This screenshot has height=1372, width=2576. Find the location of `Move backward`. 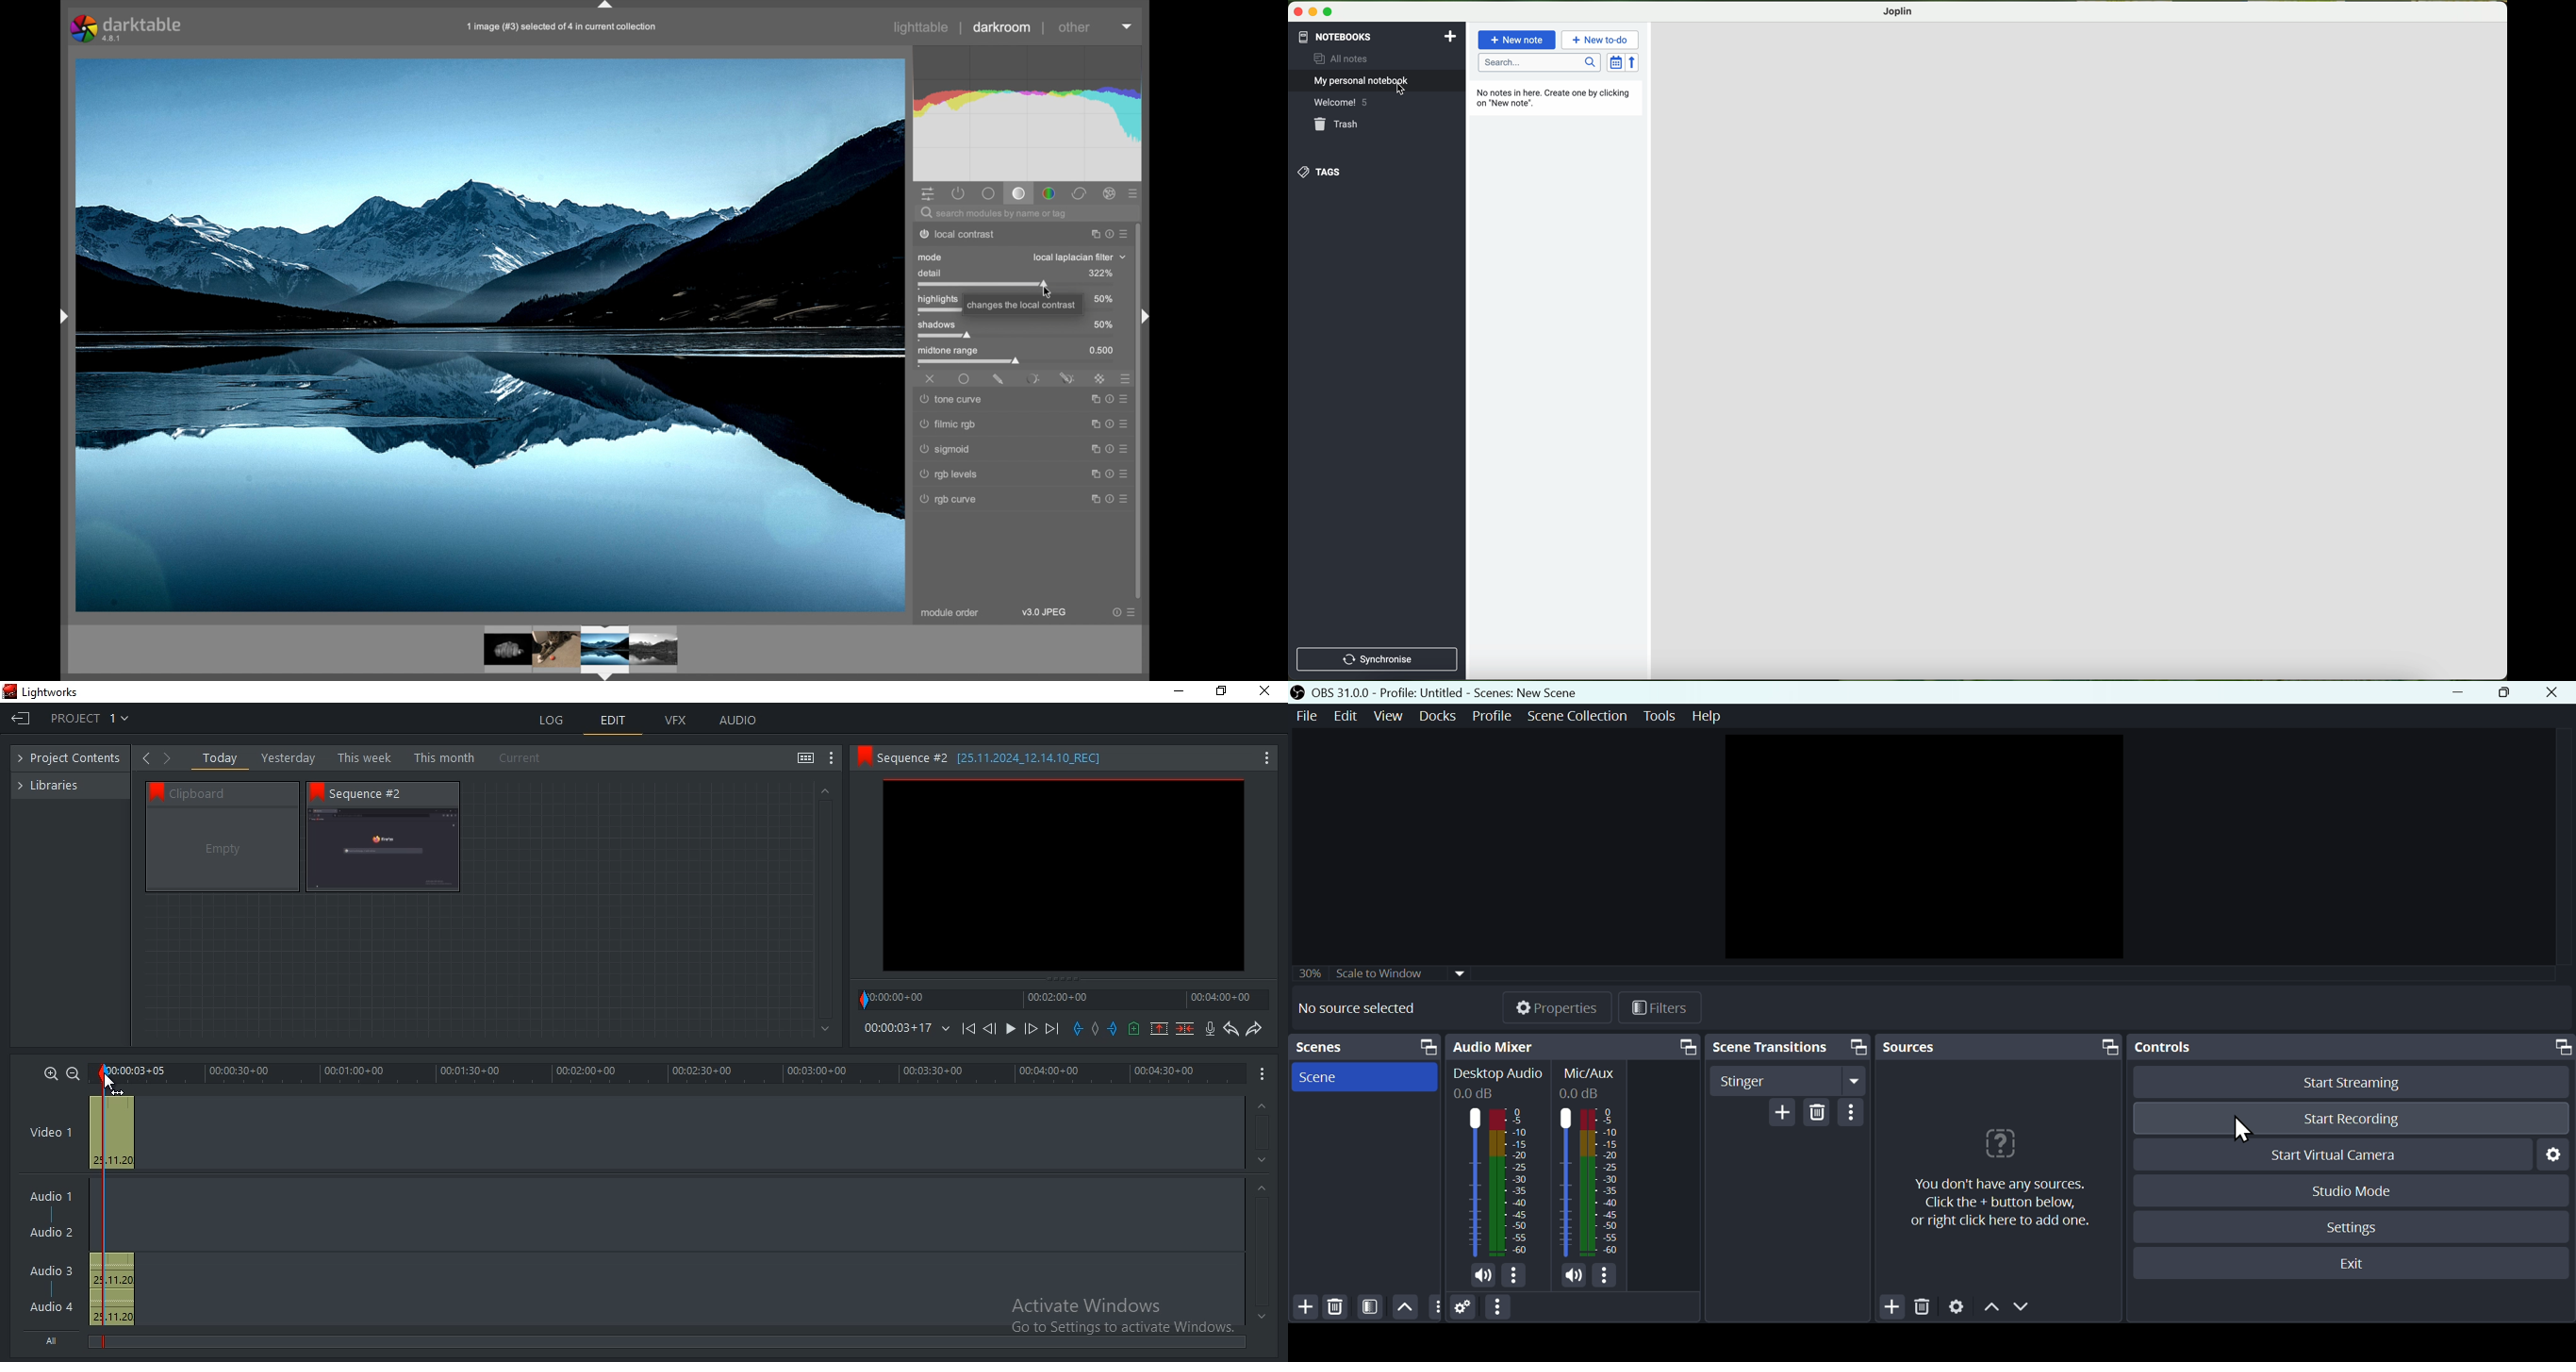

Move backward is located at coordinates (971, 1033).